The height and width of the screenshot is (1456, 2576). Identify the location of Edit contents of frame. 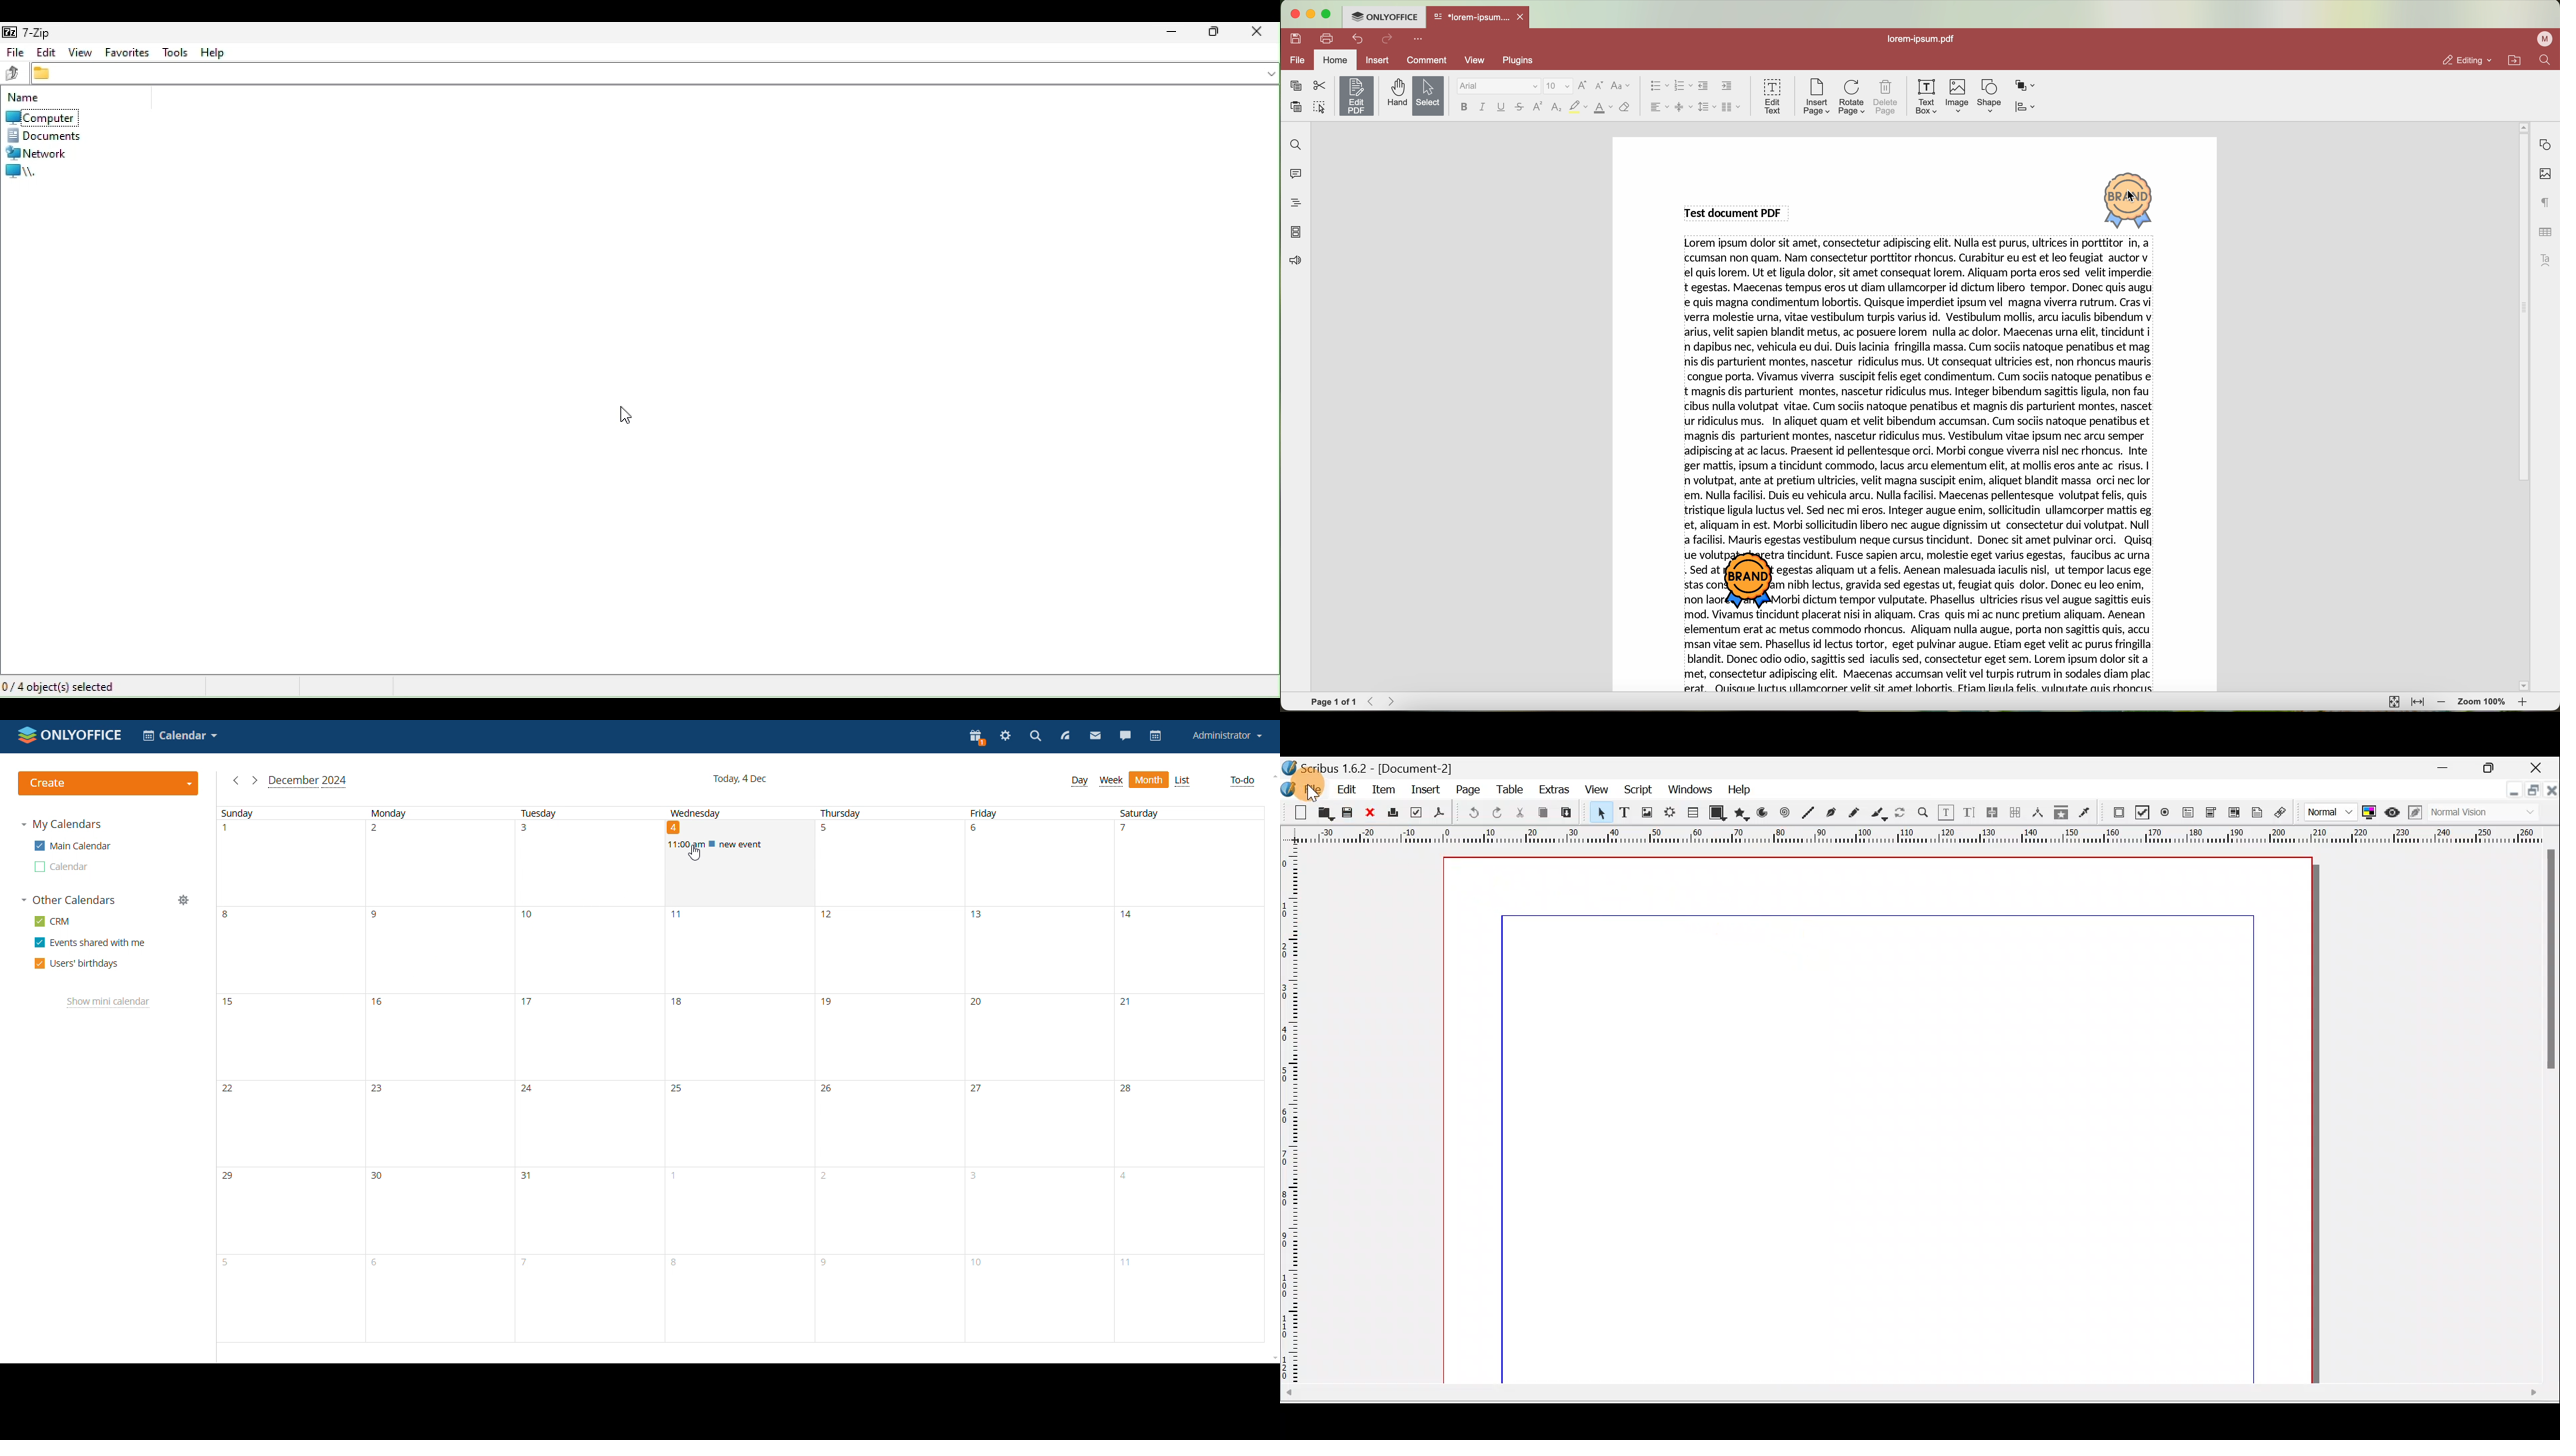
(1947, 813).